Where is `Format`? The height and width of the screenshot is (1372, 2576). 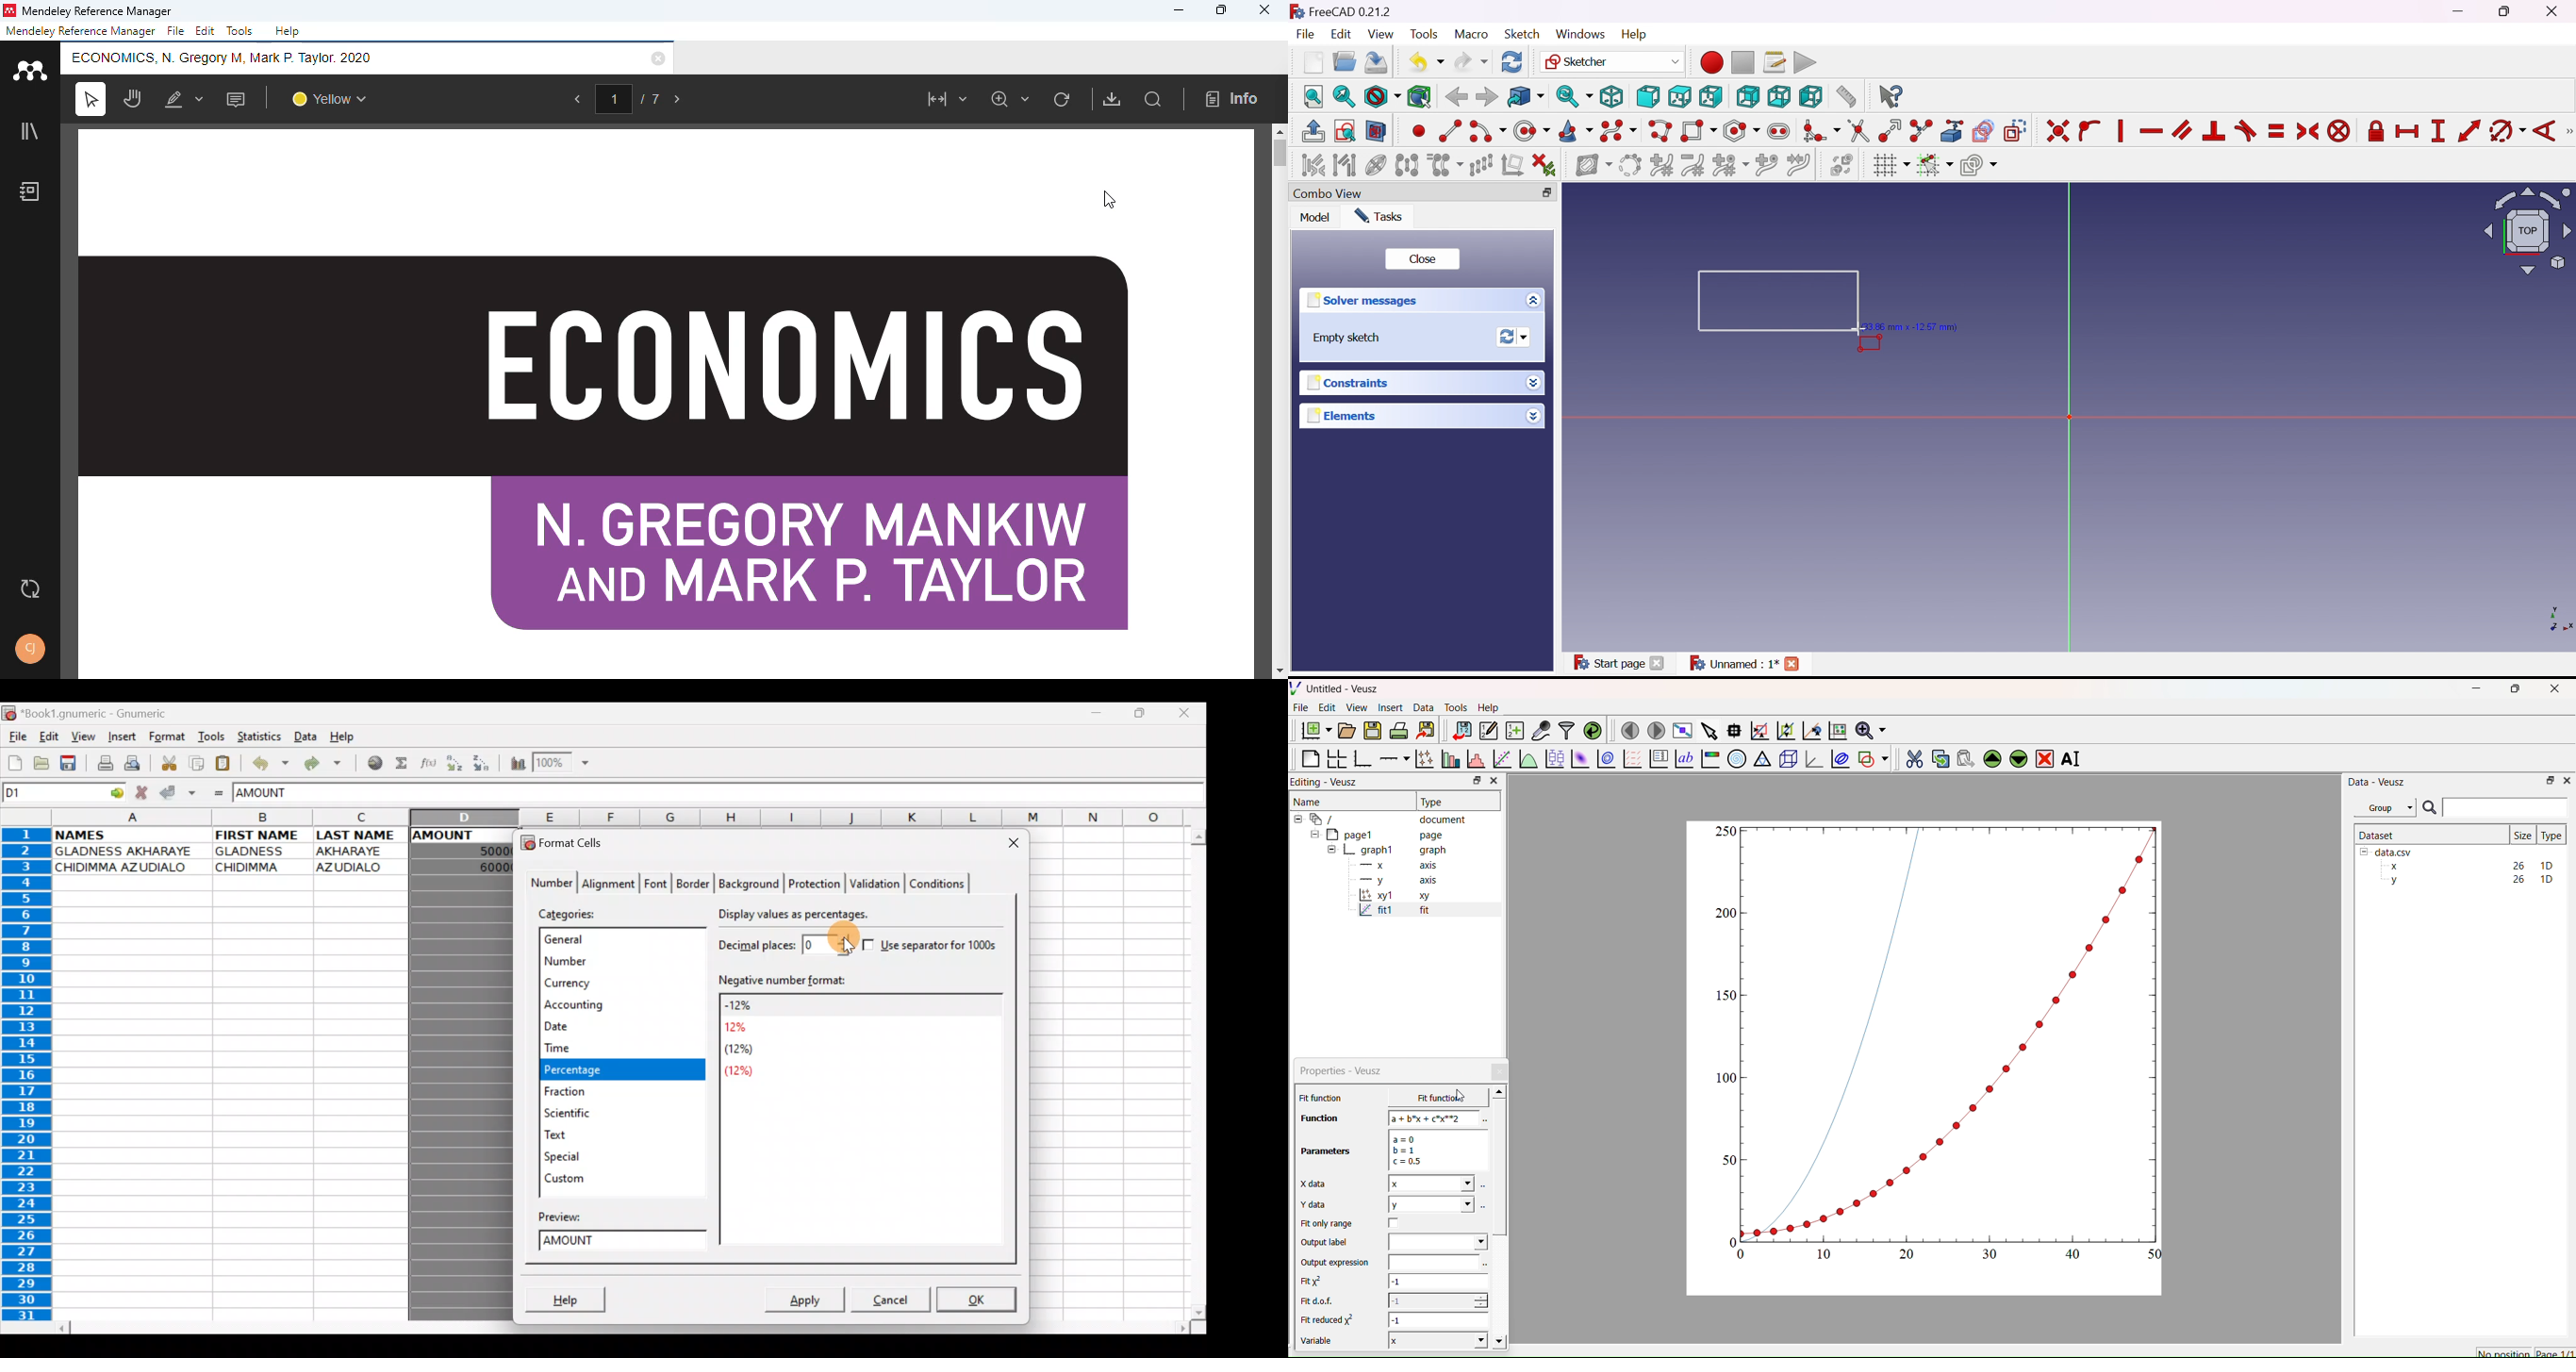
Format is located at coordinates (167, 739).